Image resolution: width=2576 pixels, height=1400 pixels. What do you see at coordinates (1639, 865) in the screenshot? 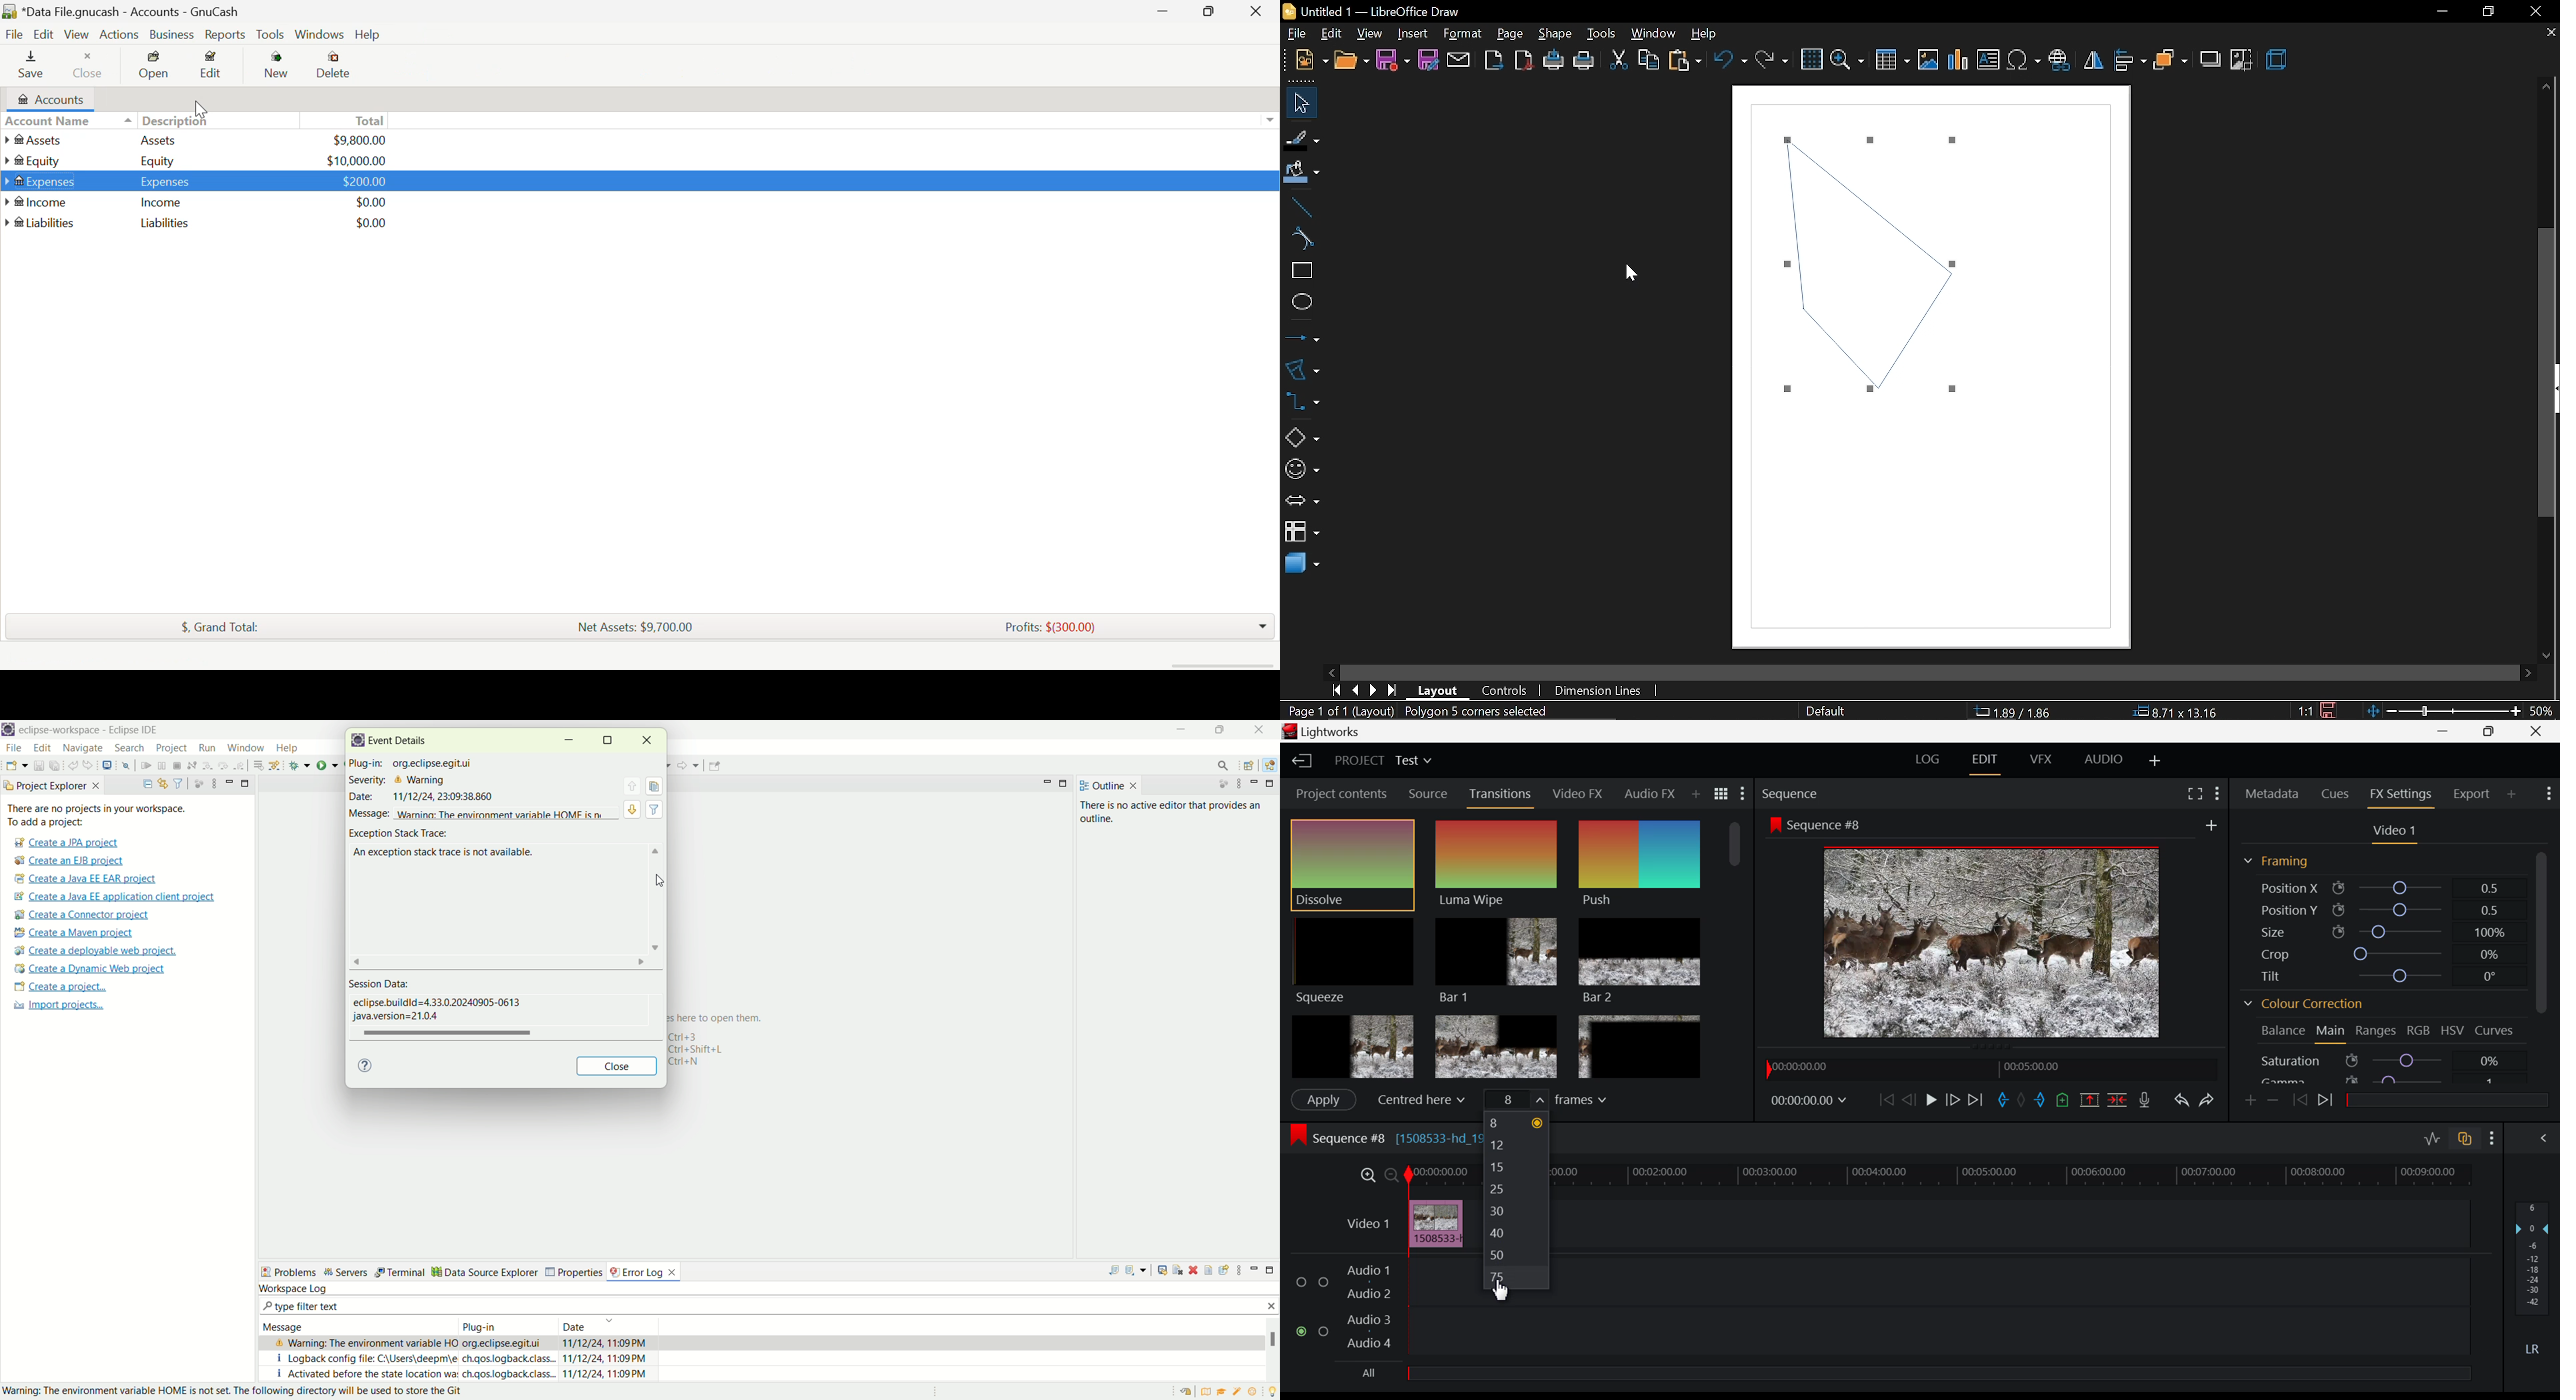
I see `Push` at bounding box center [1639, 865].